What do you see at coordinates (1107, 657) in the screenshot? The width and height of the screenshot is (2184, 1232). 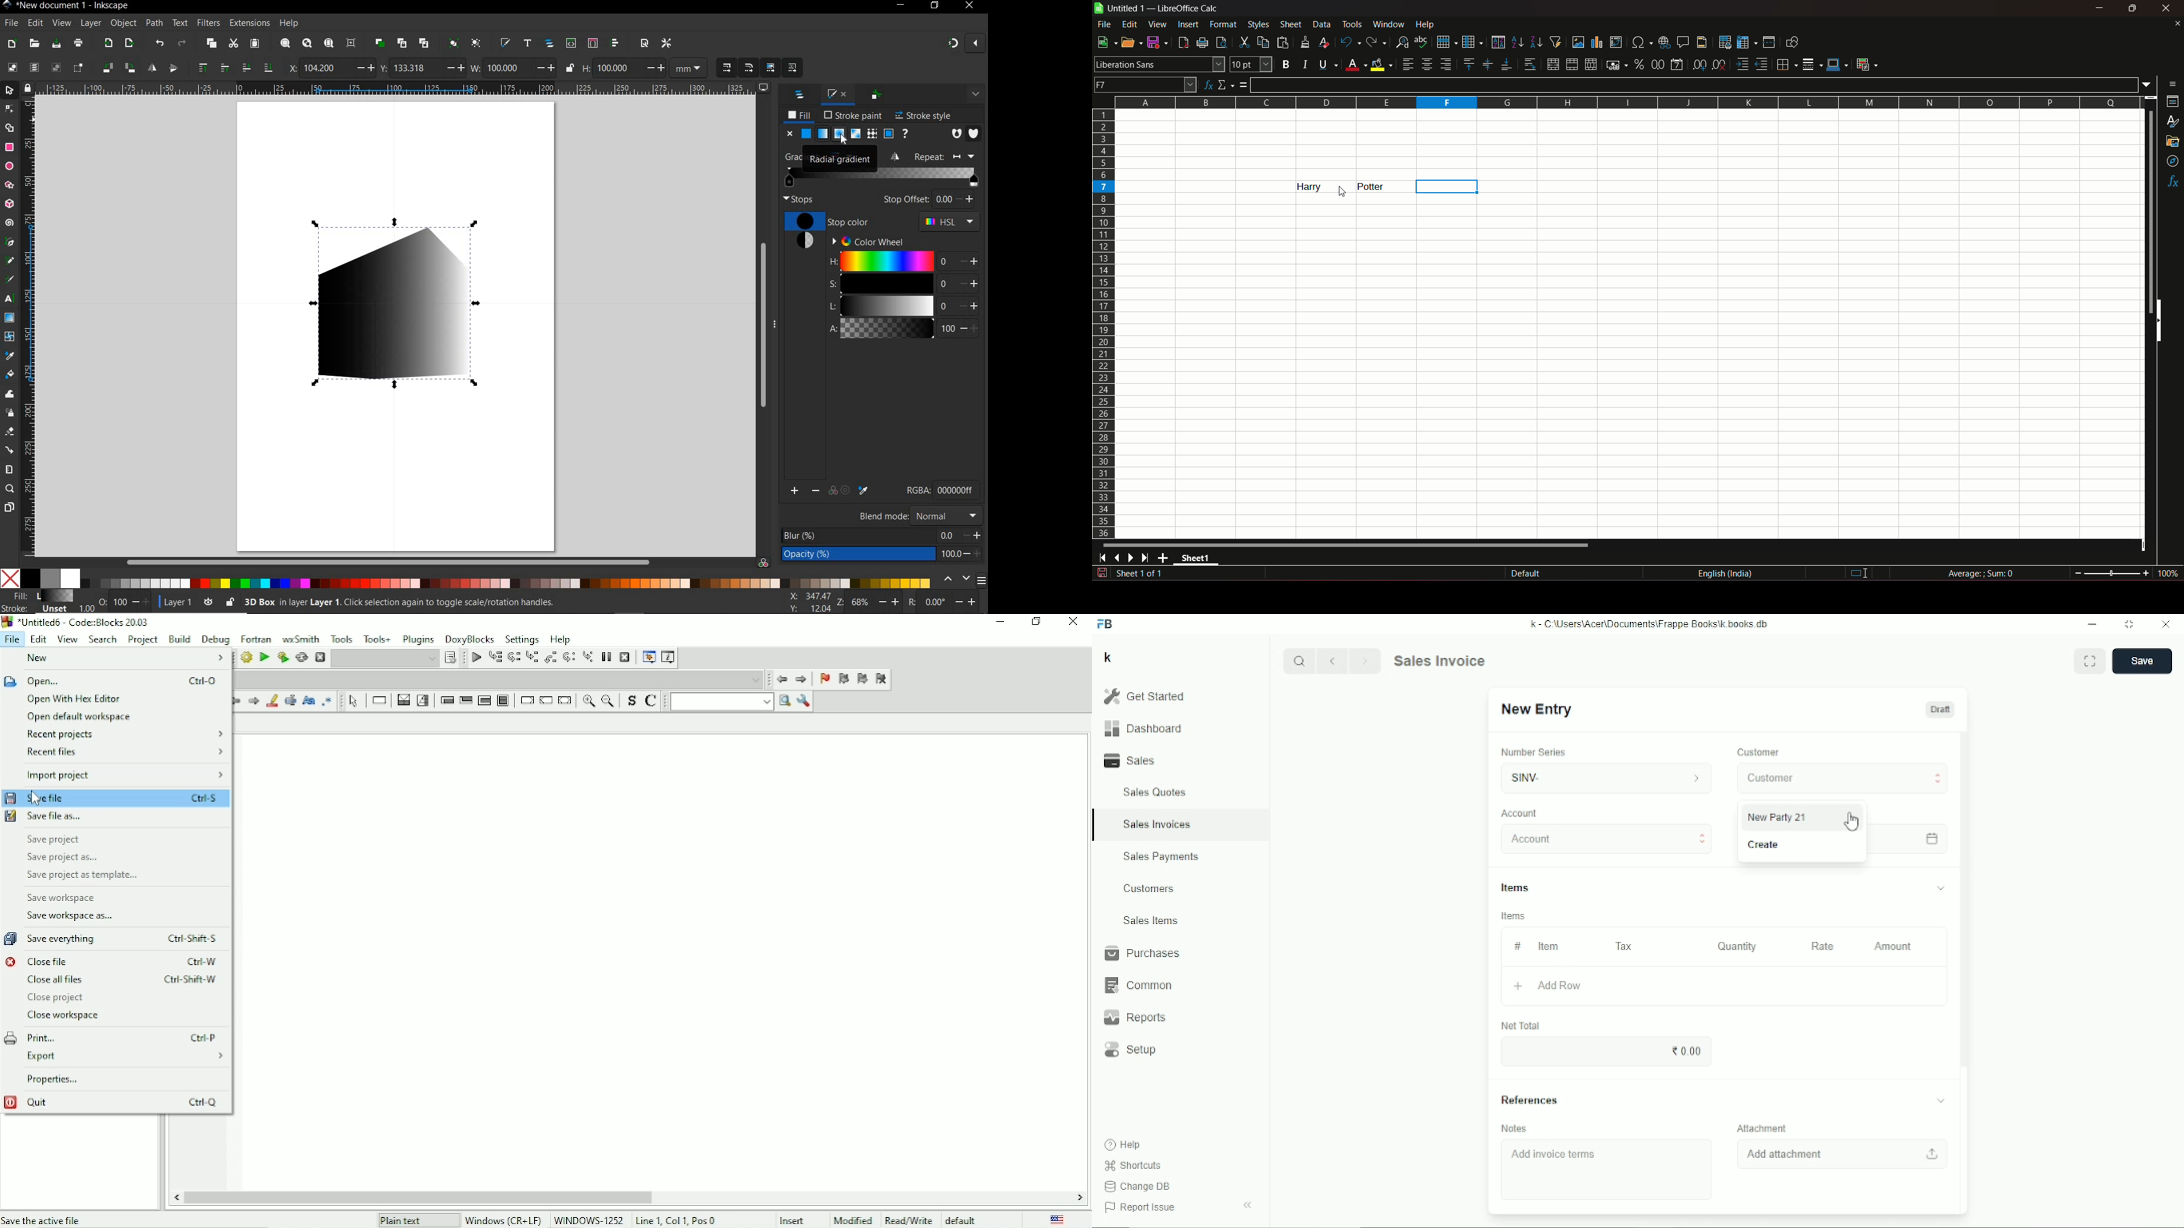 I see `k` at bounding box center [1107, 657].